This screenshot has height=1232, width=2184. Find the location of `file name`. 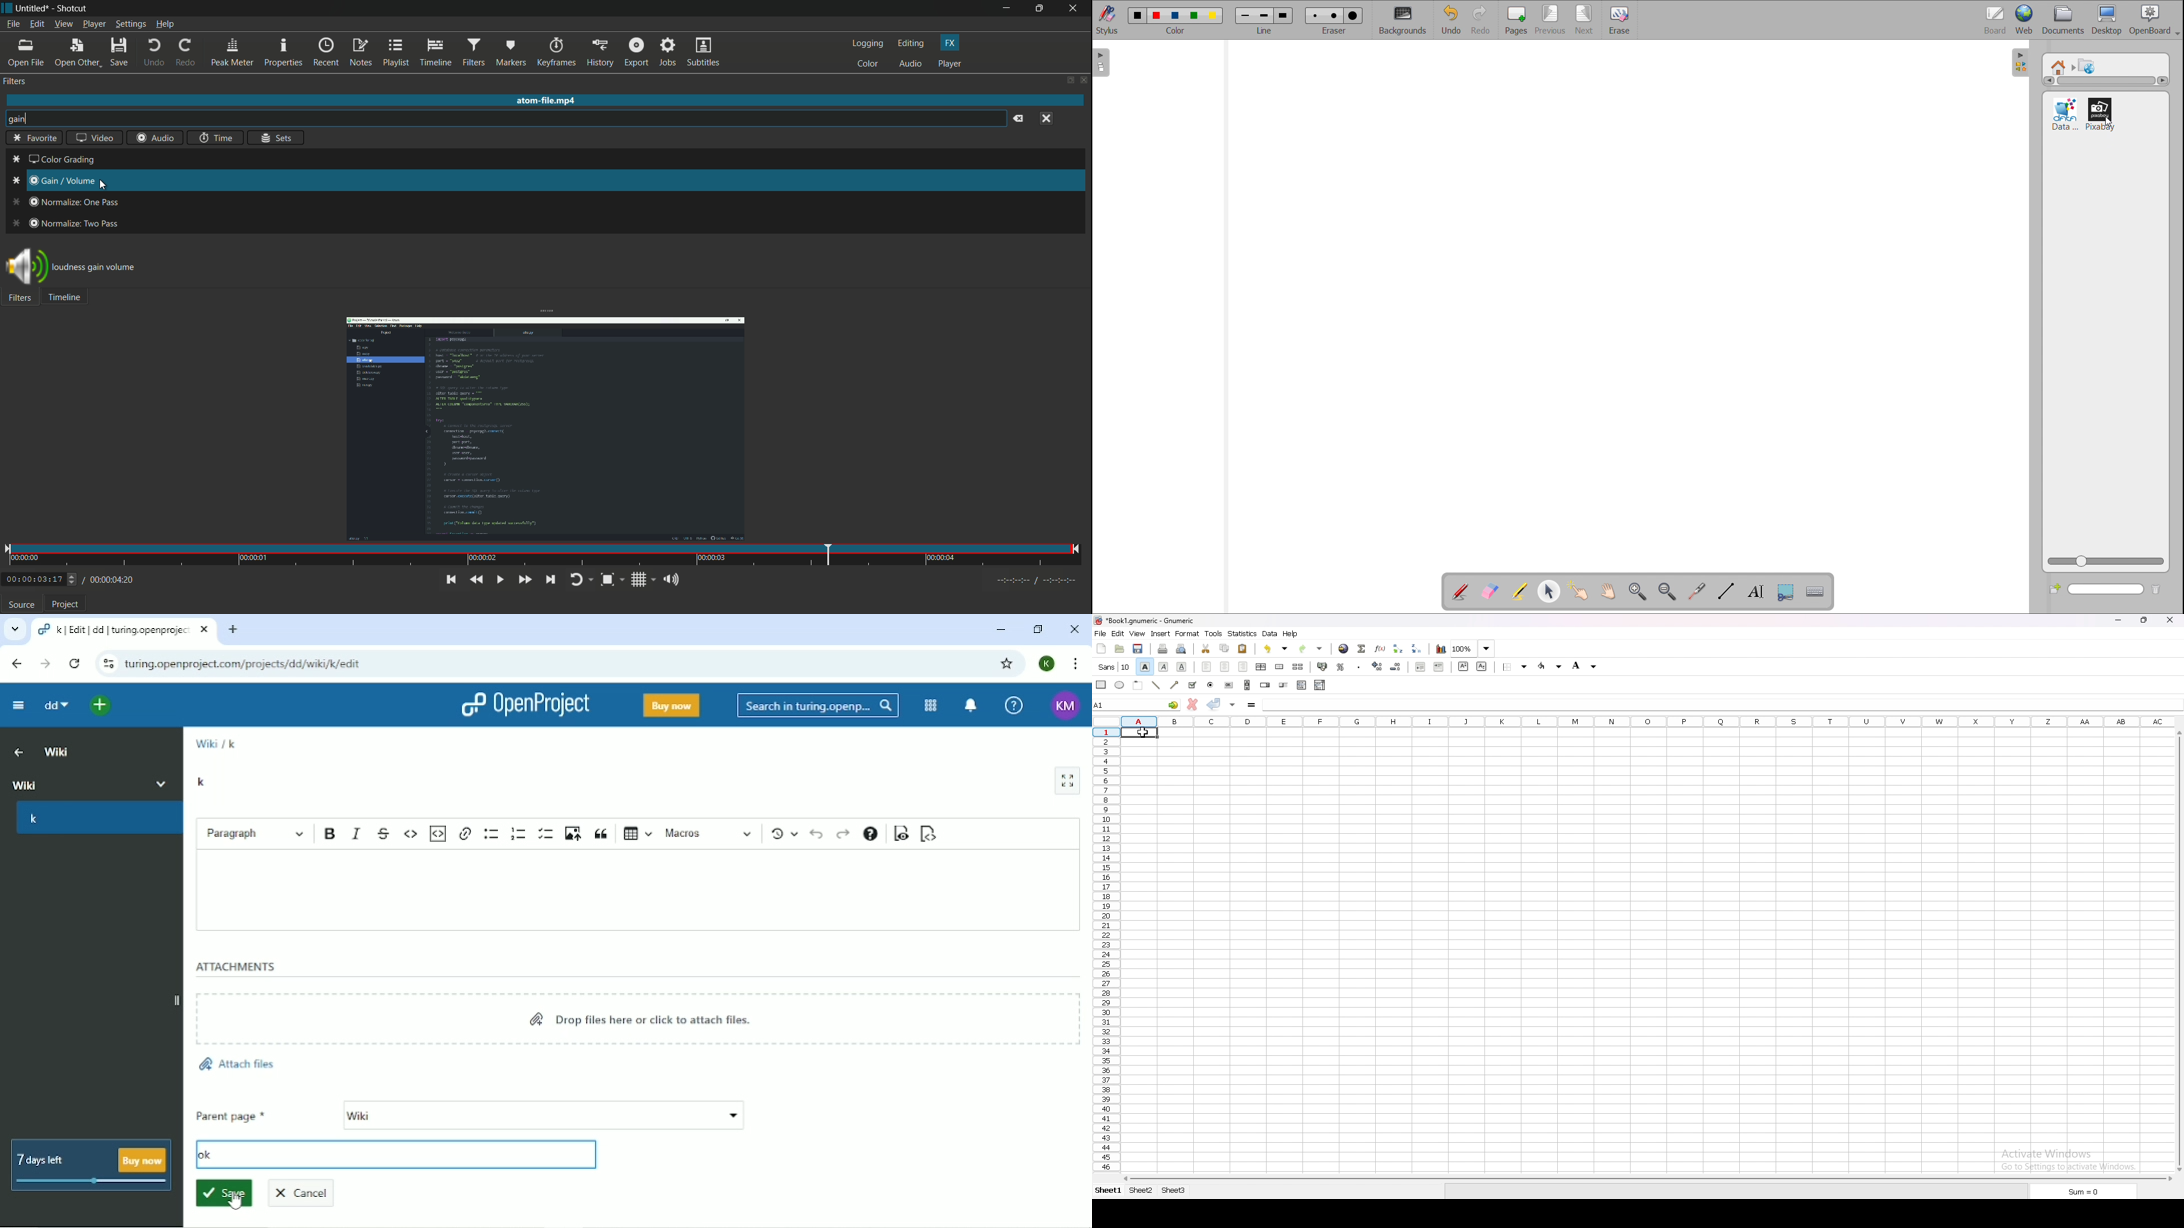

file name is located at coordinates (1144, 620).